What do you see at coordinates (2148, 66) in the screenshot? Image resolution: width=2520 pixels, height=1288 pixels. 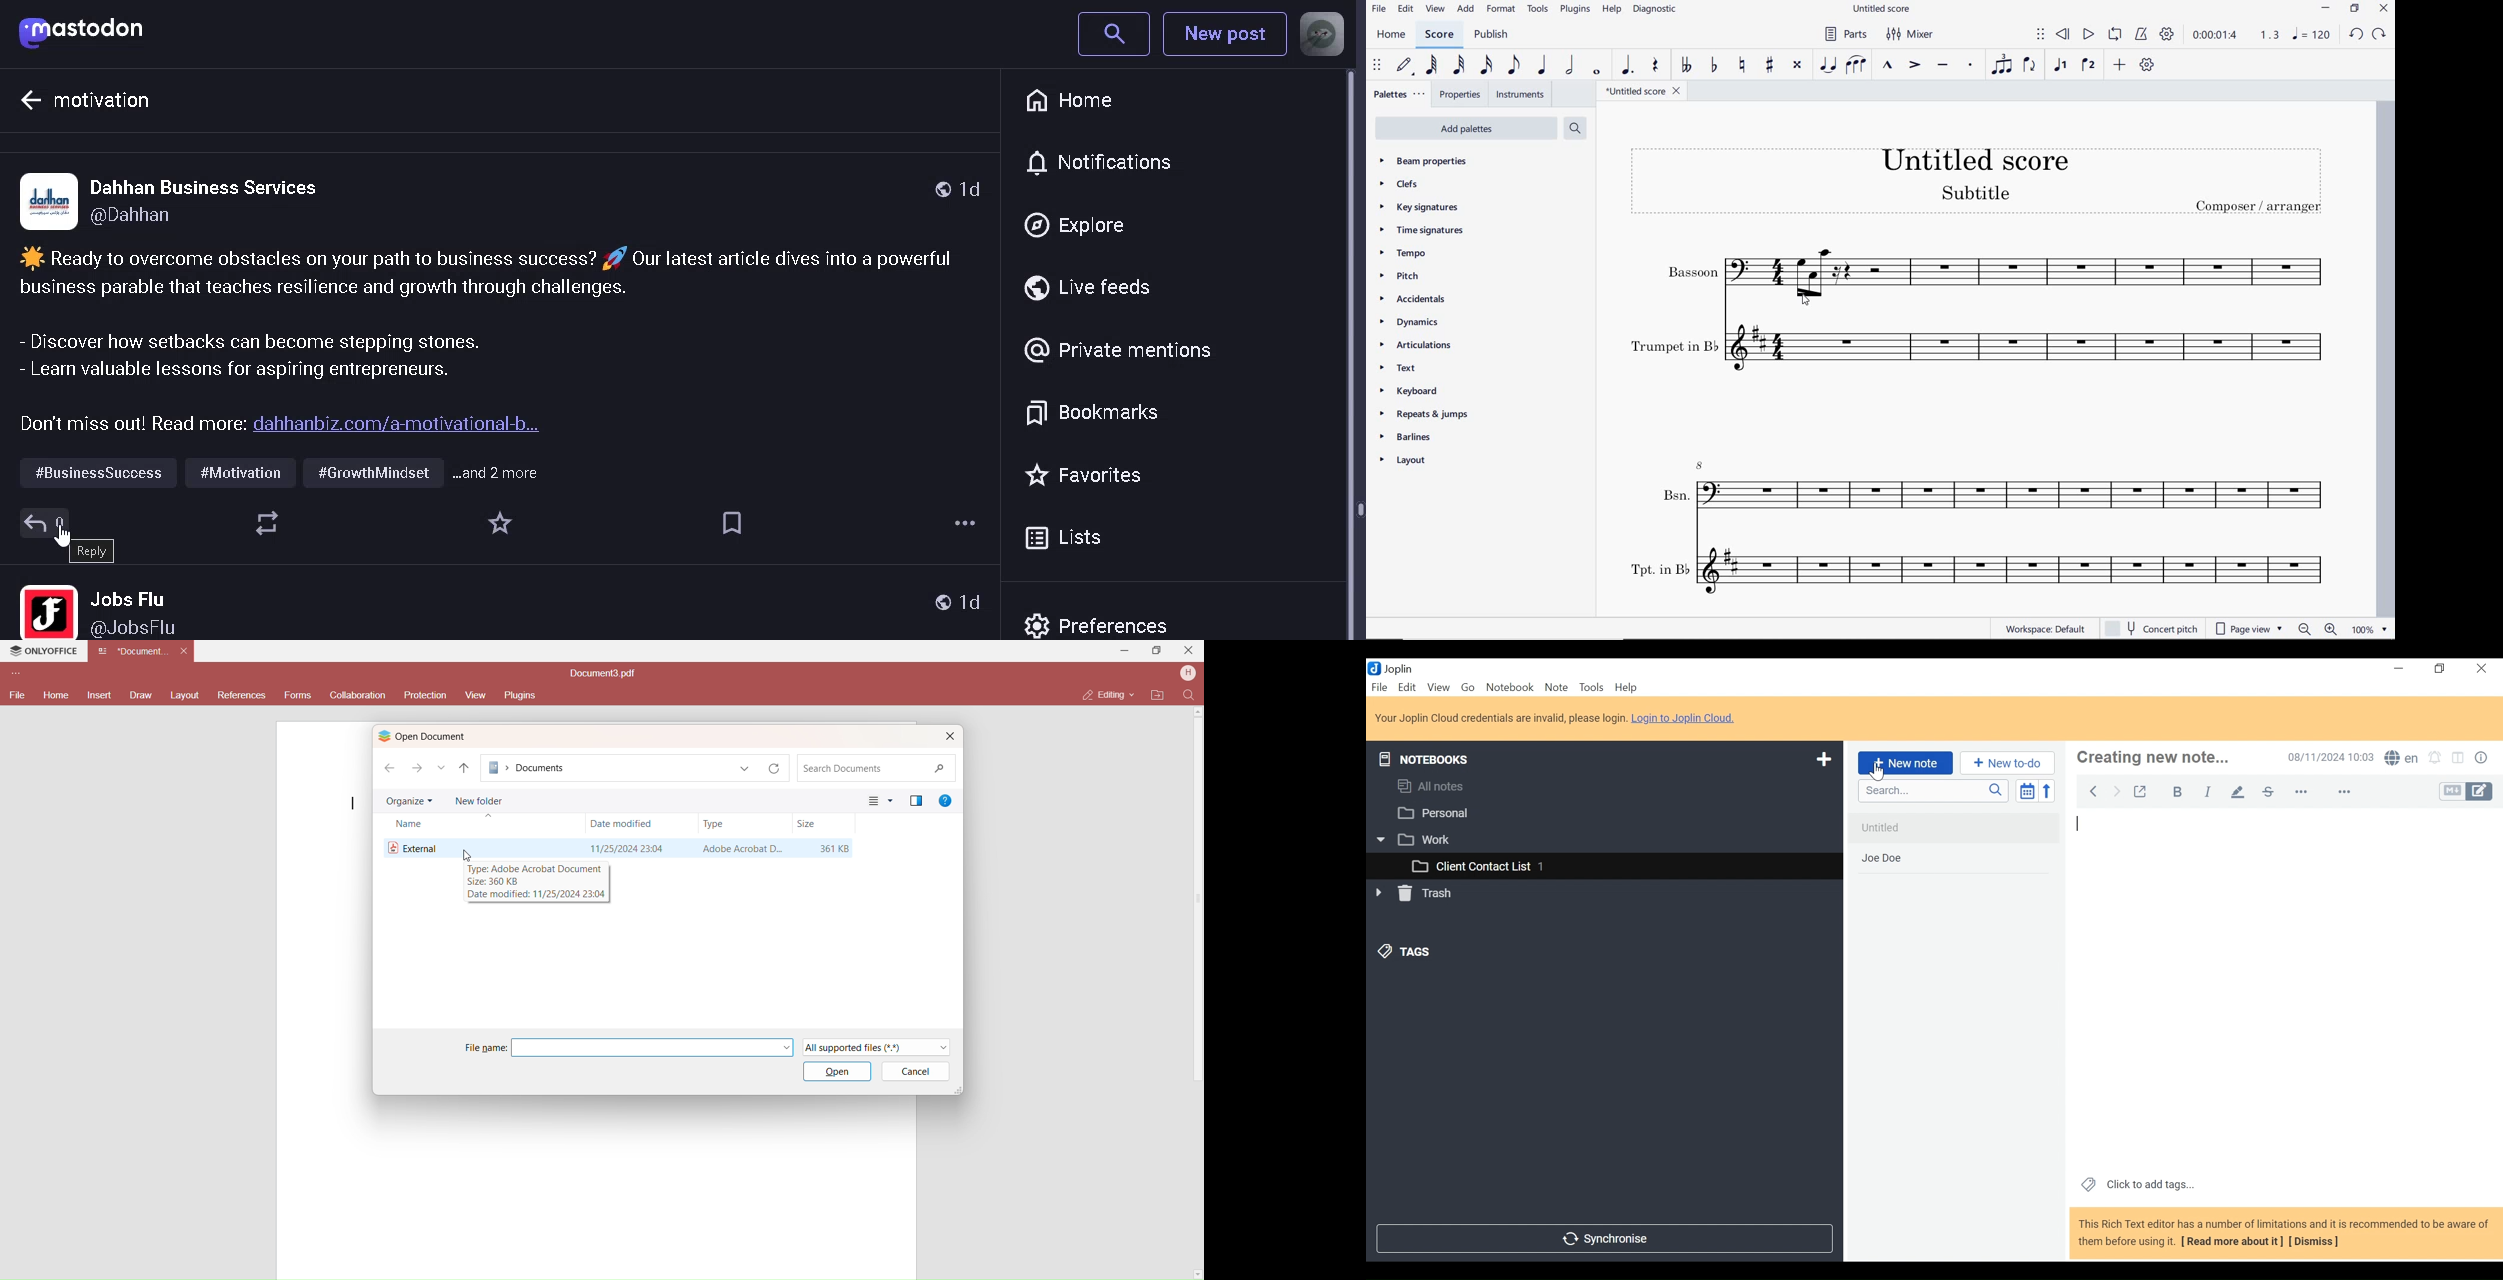 I see `customize toolbar` at bounding box center [2148, 66].